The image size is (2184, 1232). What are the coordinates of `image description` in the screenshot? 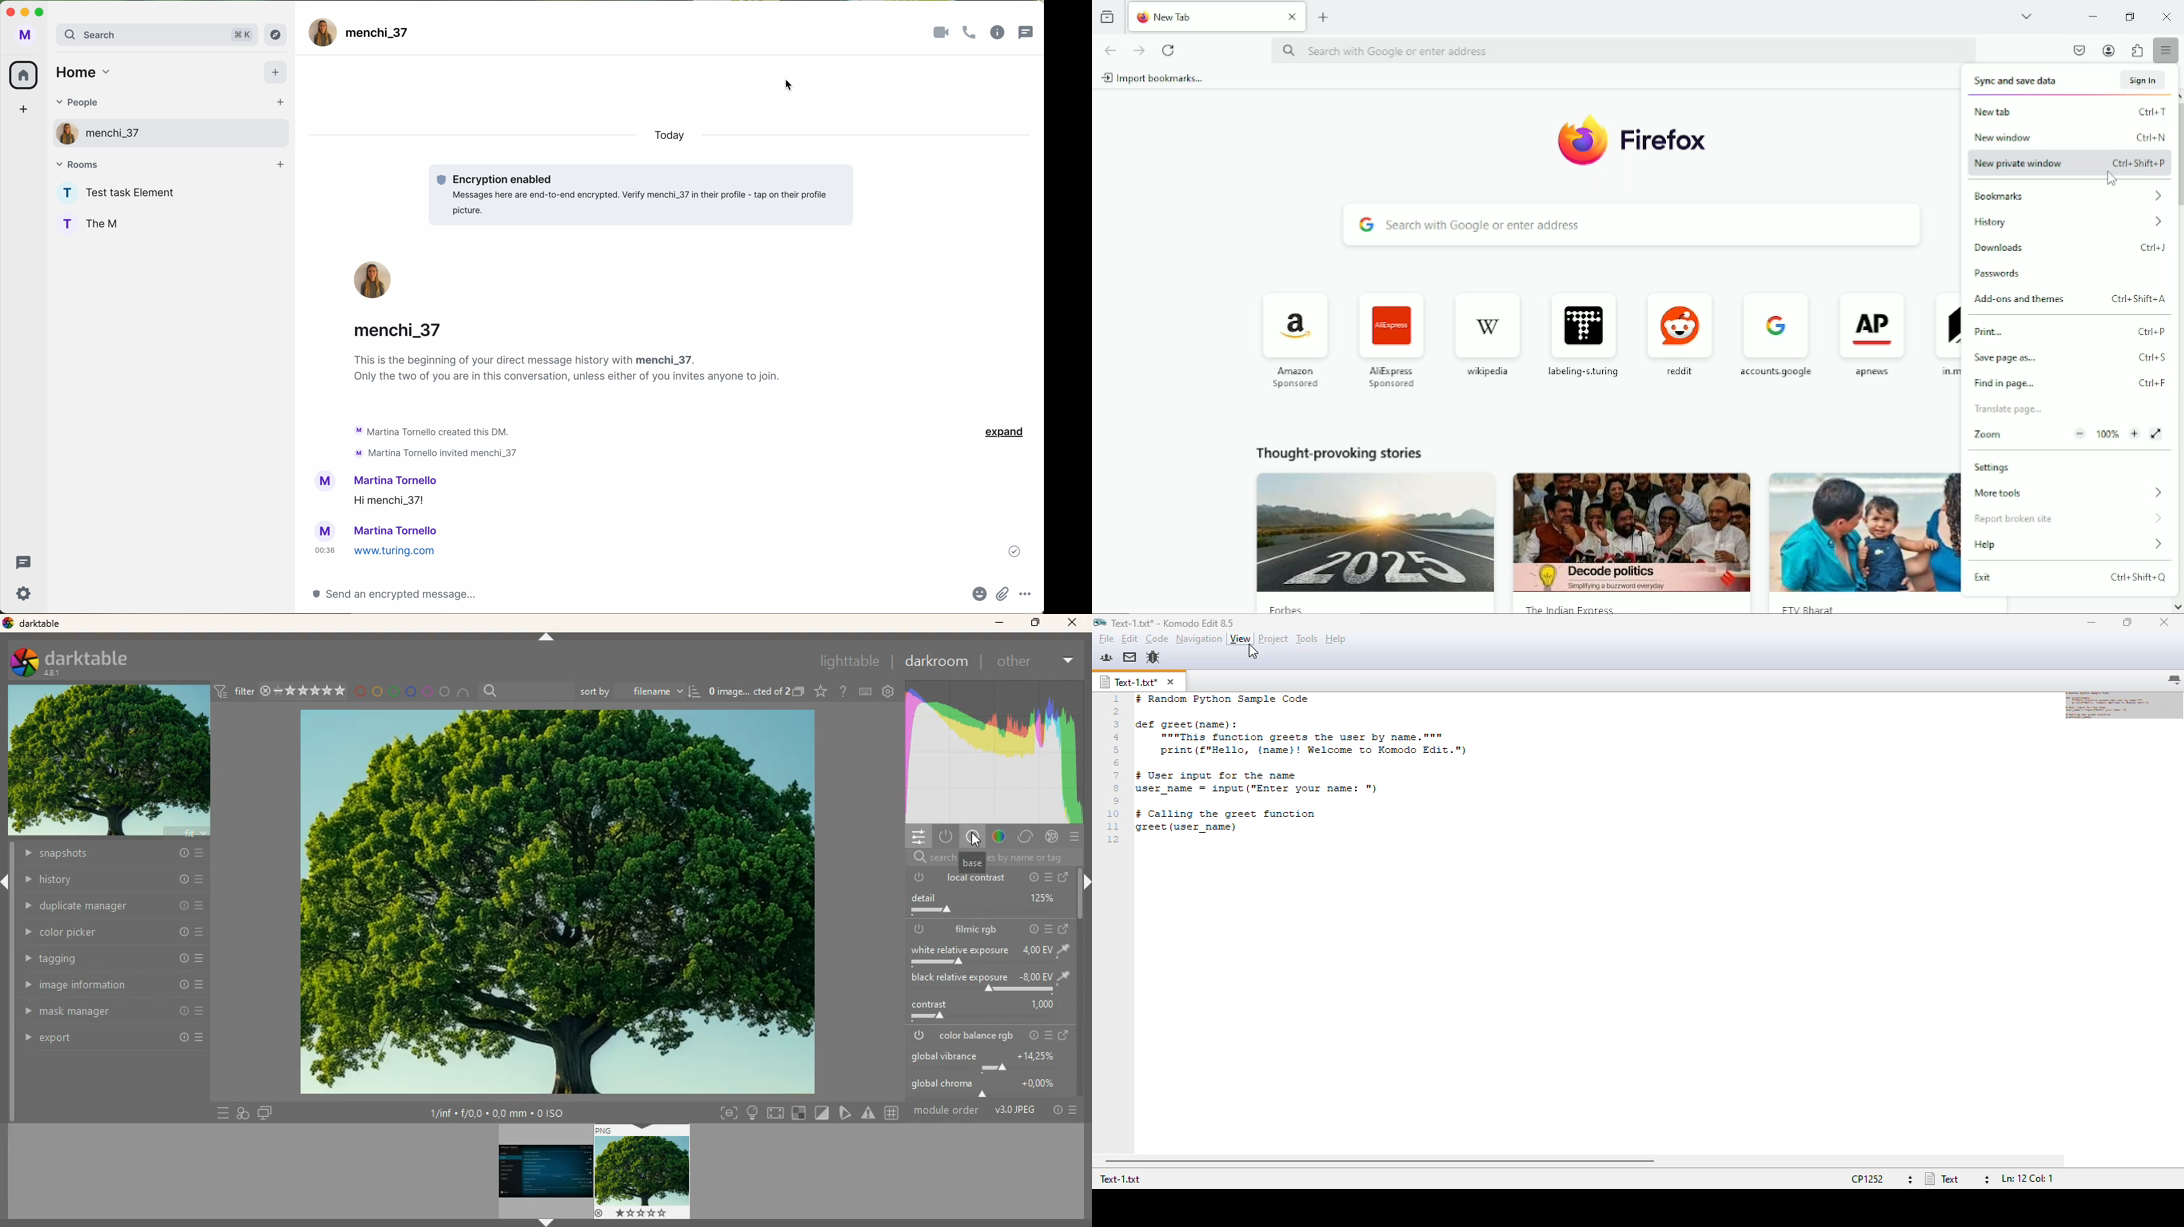 It's located at (749, 690).